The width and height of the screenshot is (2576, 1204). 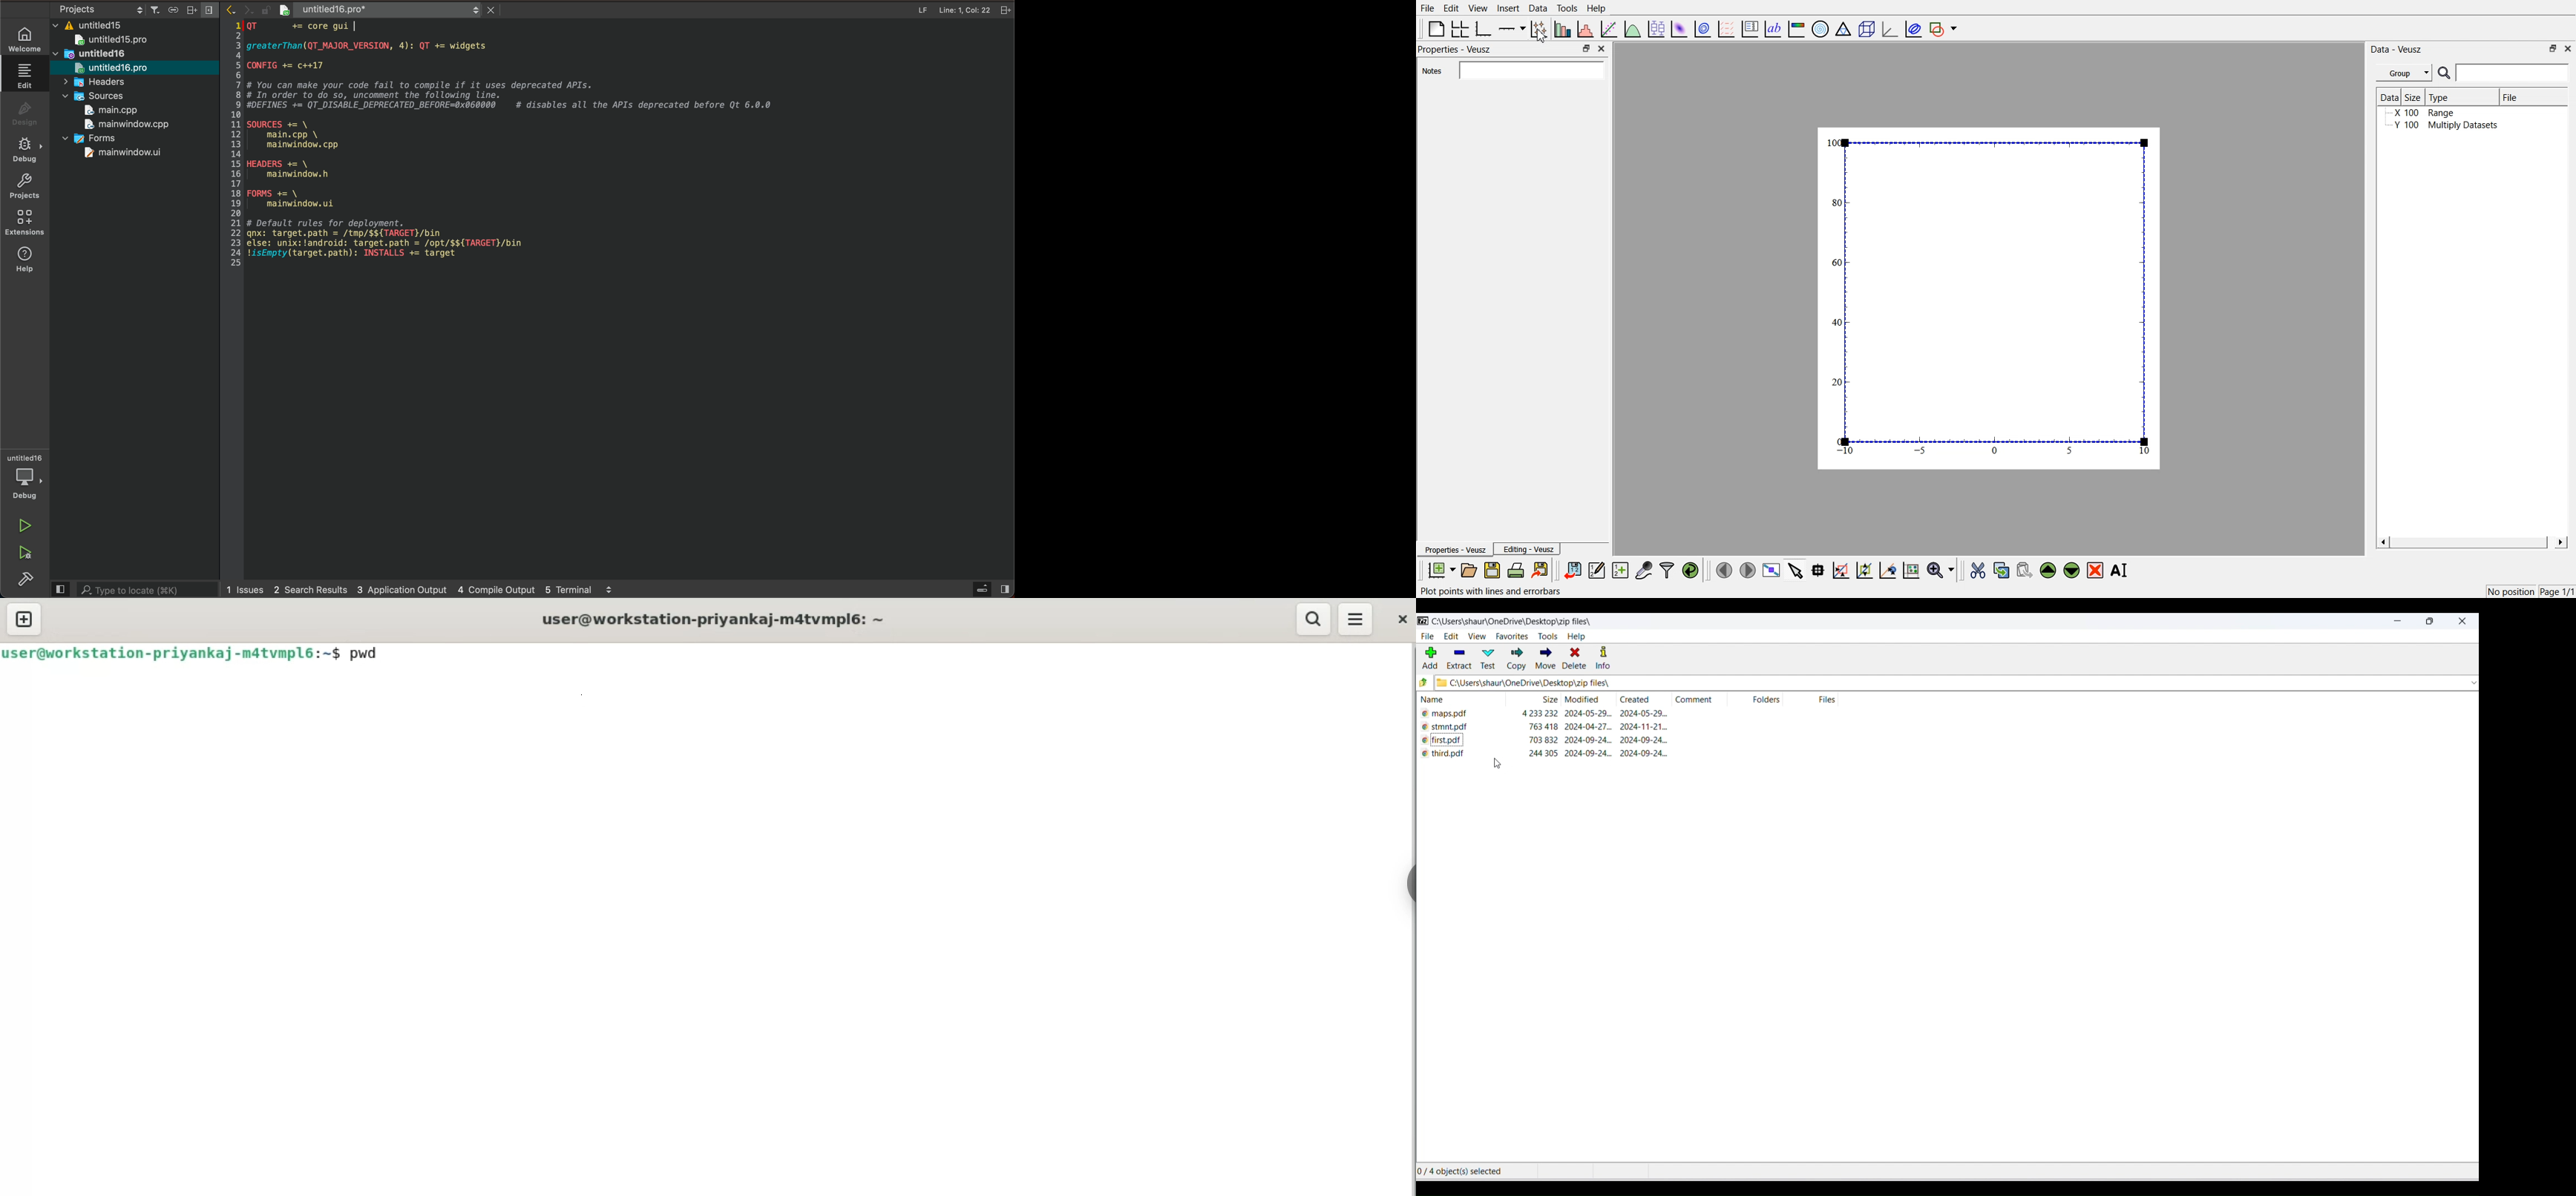 I want to click on ternary shapes, so click(x=1841, y=30).